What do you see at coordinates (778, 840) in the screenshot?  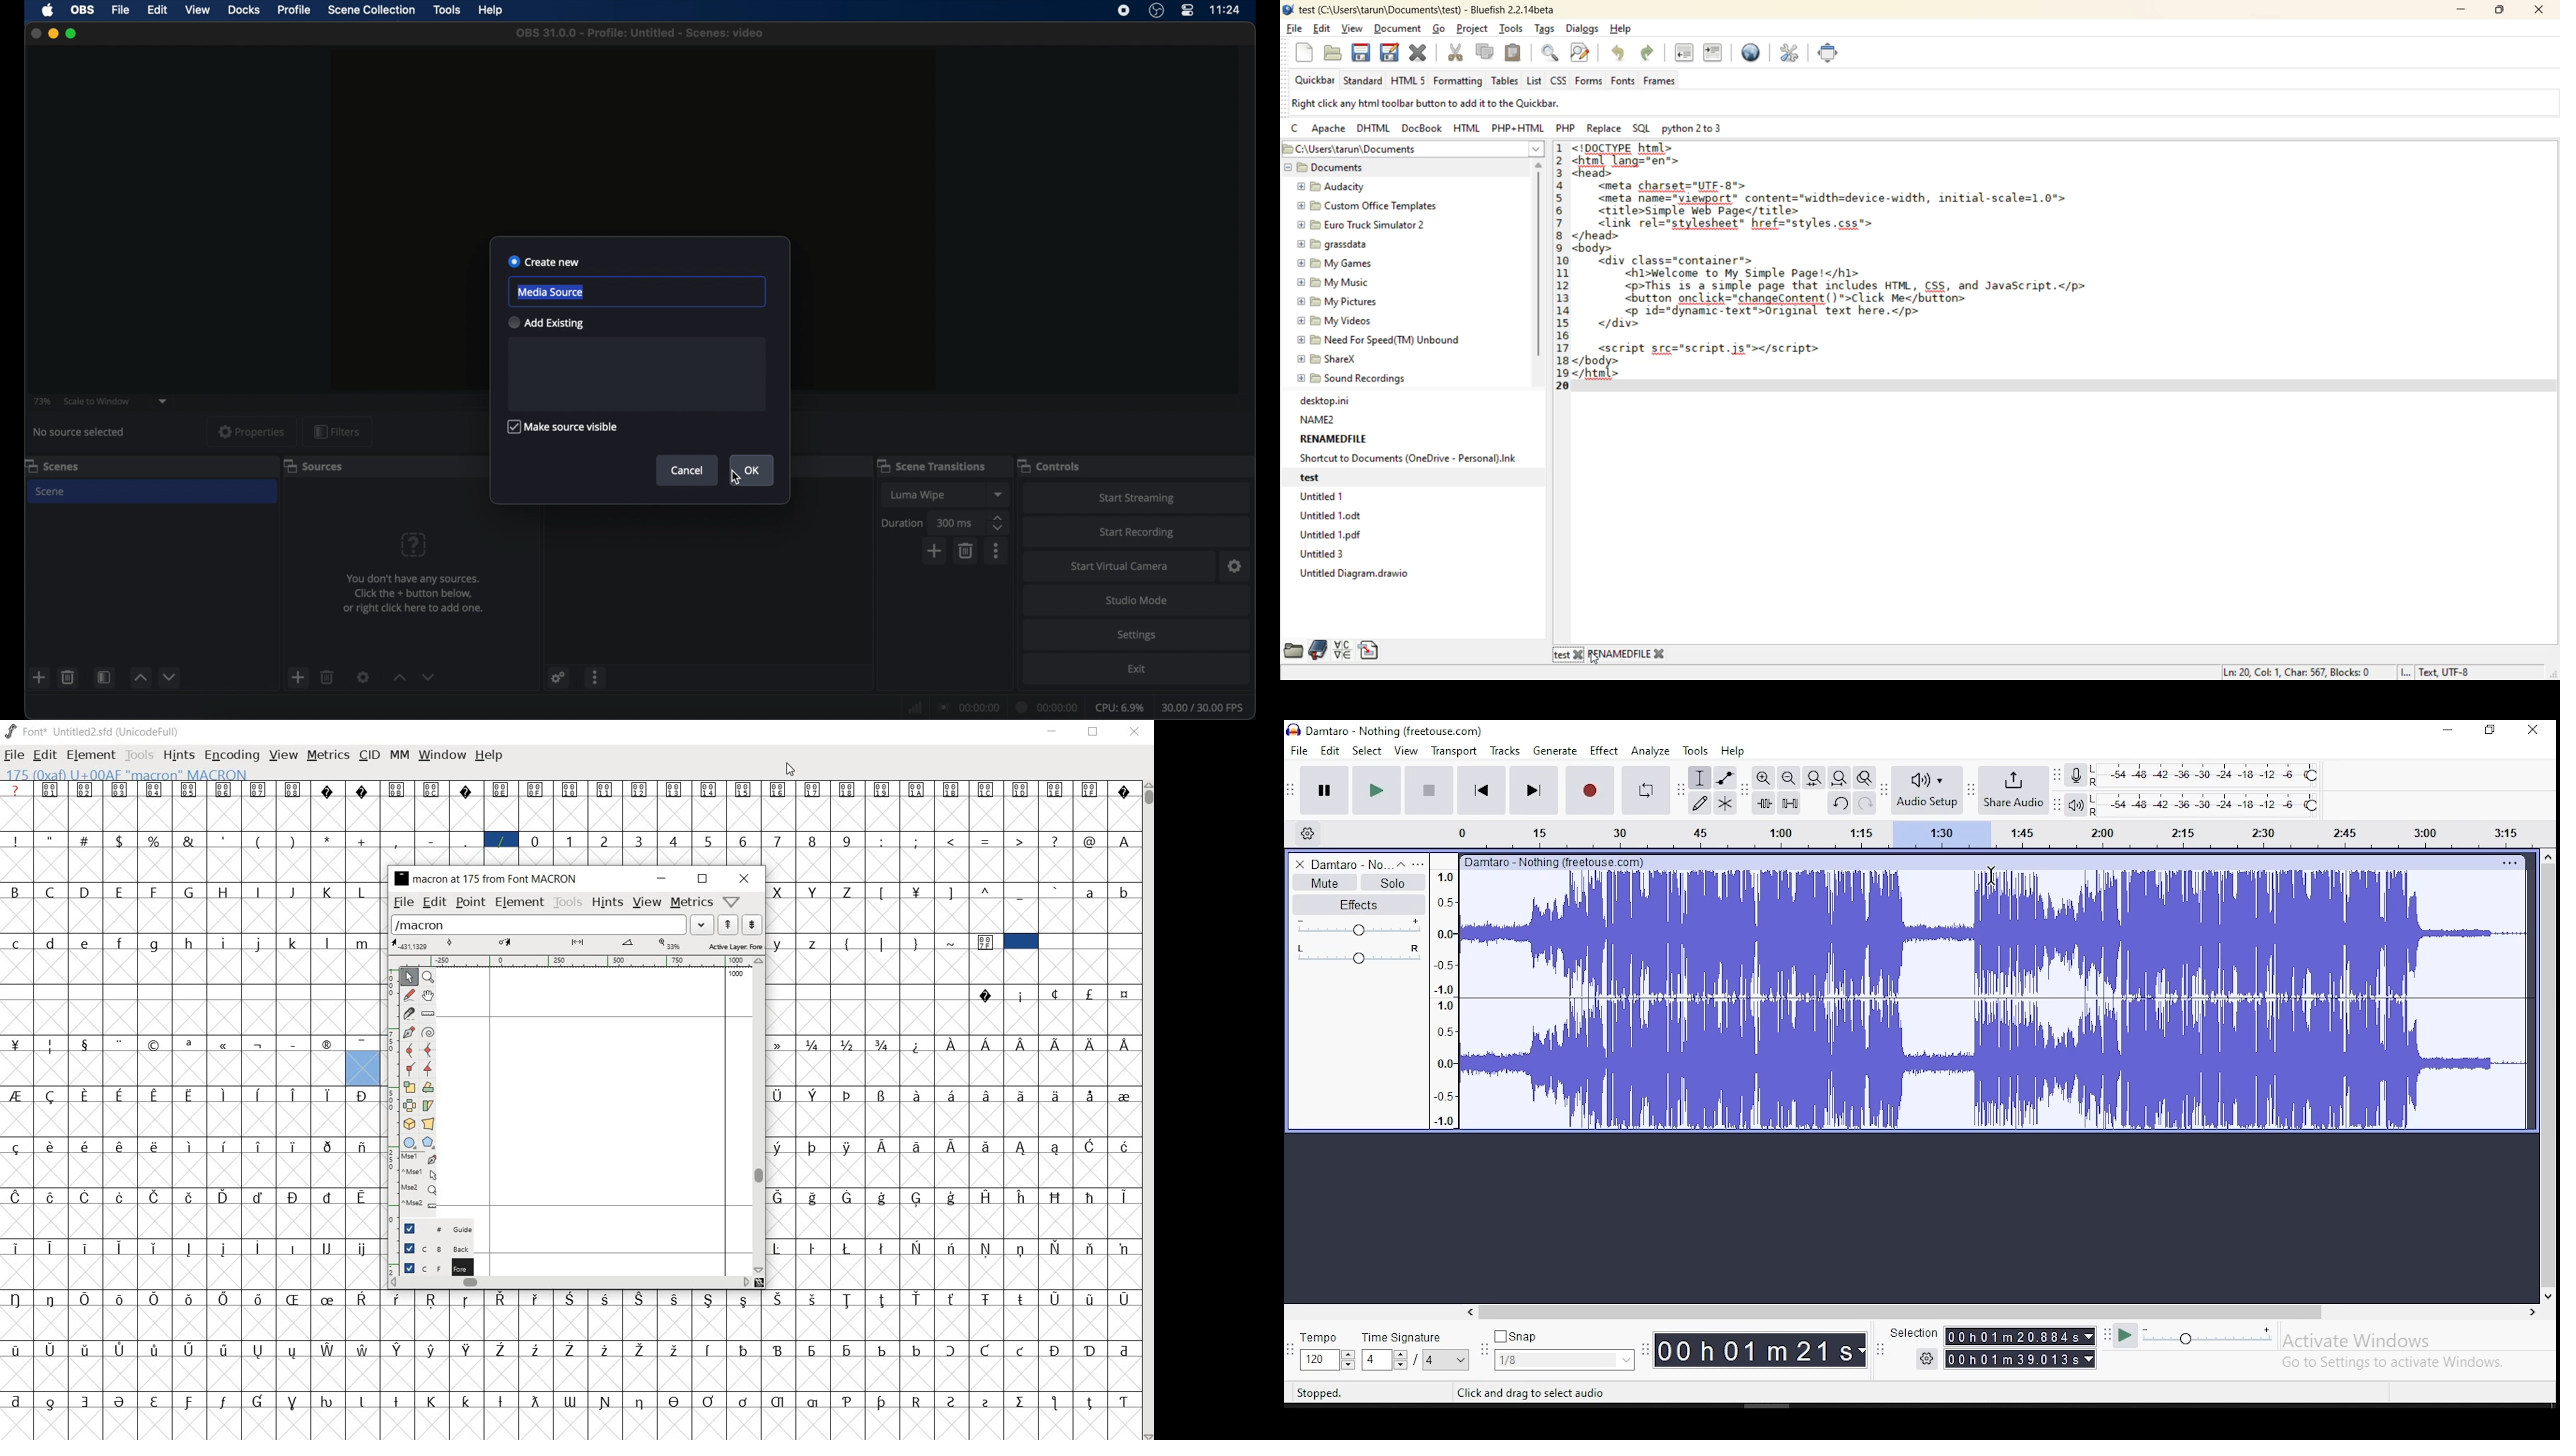 I see `7` at bounding box center [778, 840].